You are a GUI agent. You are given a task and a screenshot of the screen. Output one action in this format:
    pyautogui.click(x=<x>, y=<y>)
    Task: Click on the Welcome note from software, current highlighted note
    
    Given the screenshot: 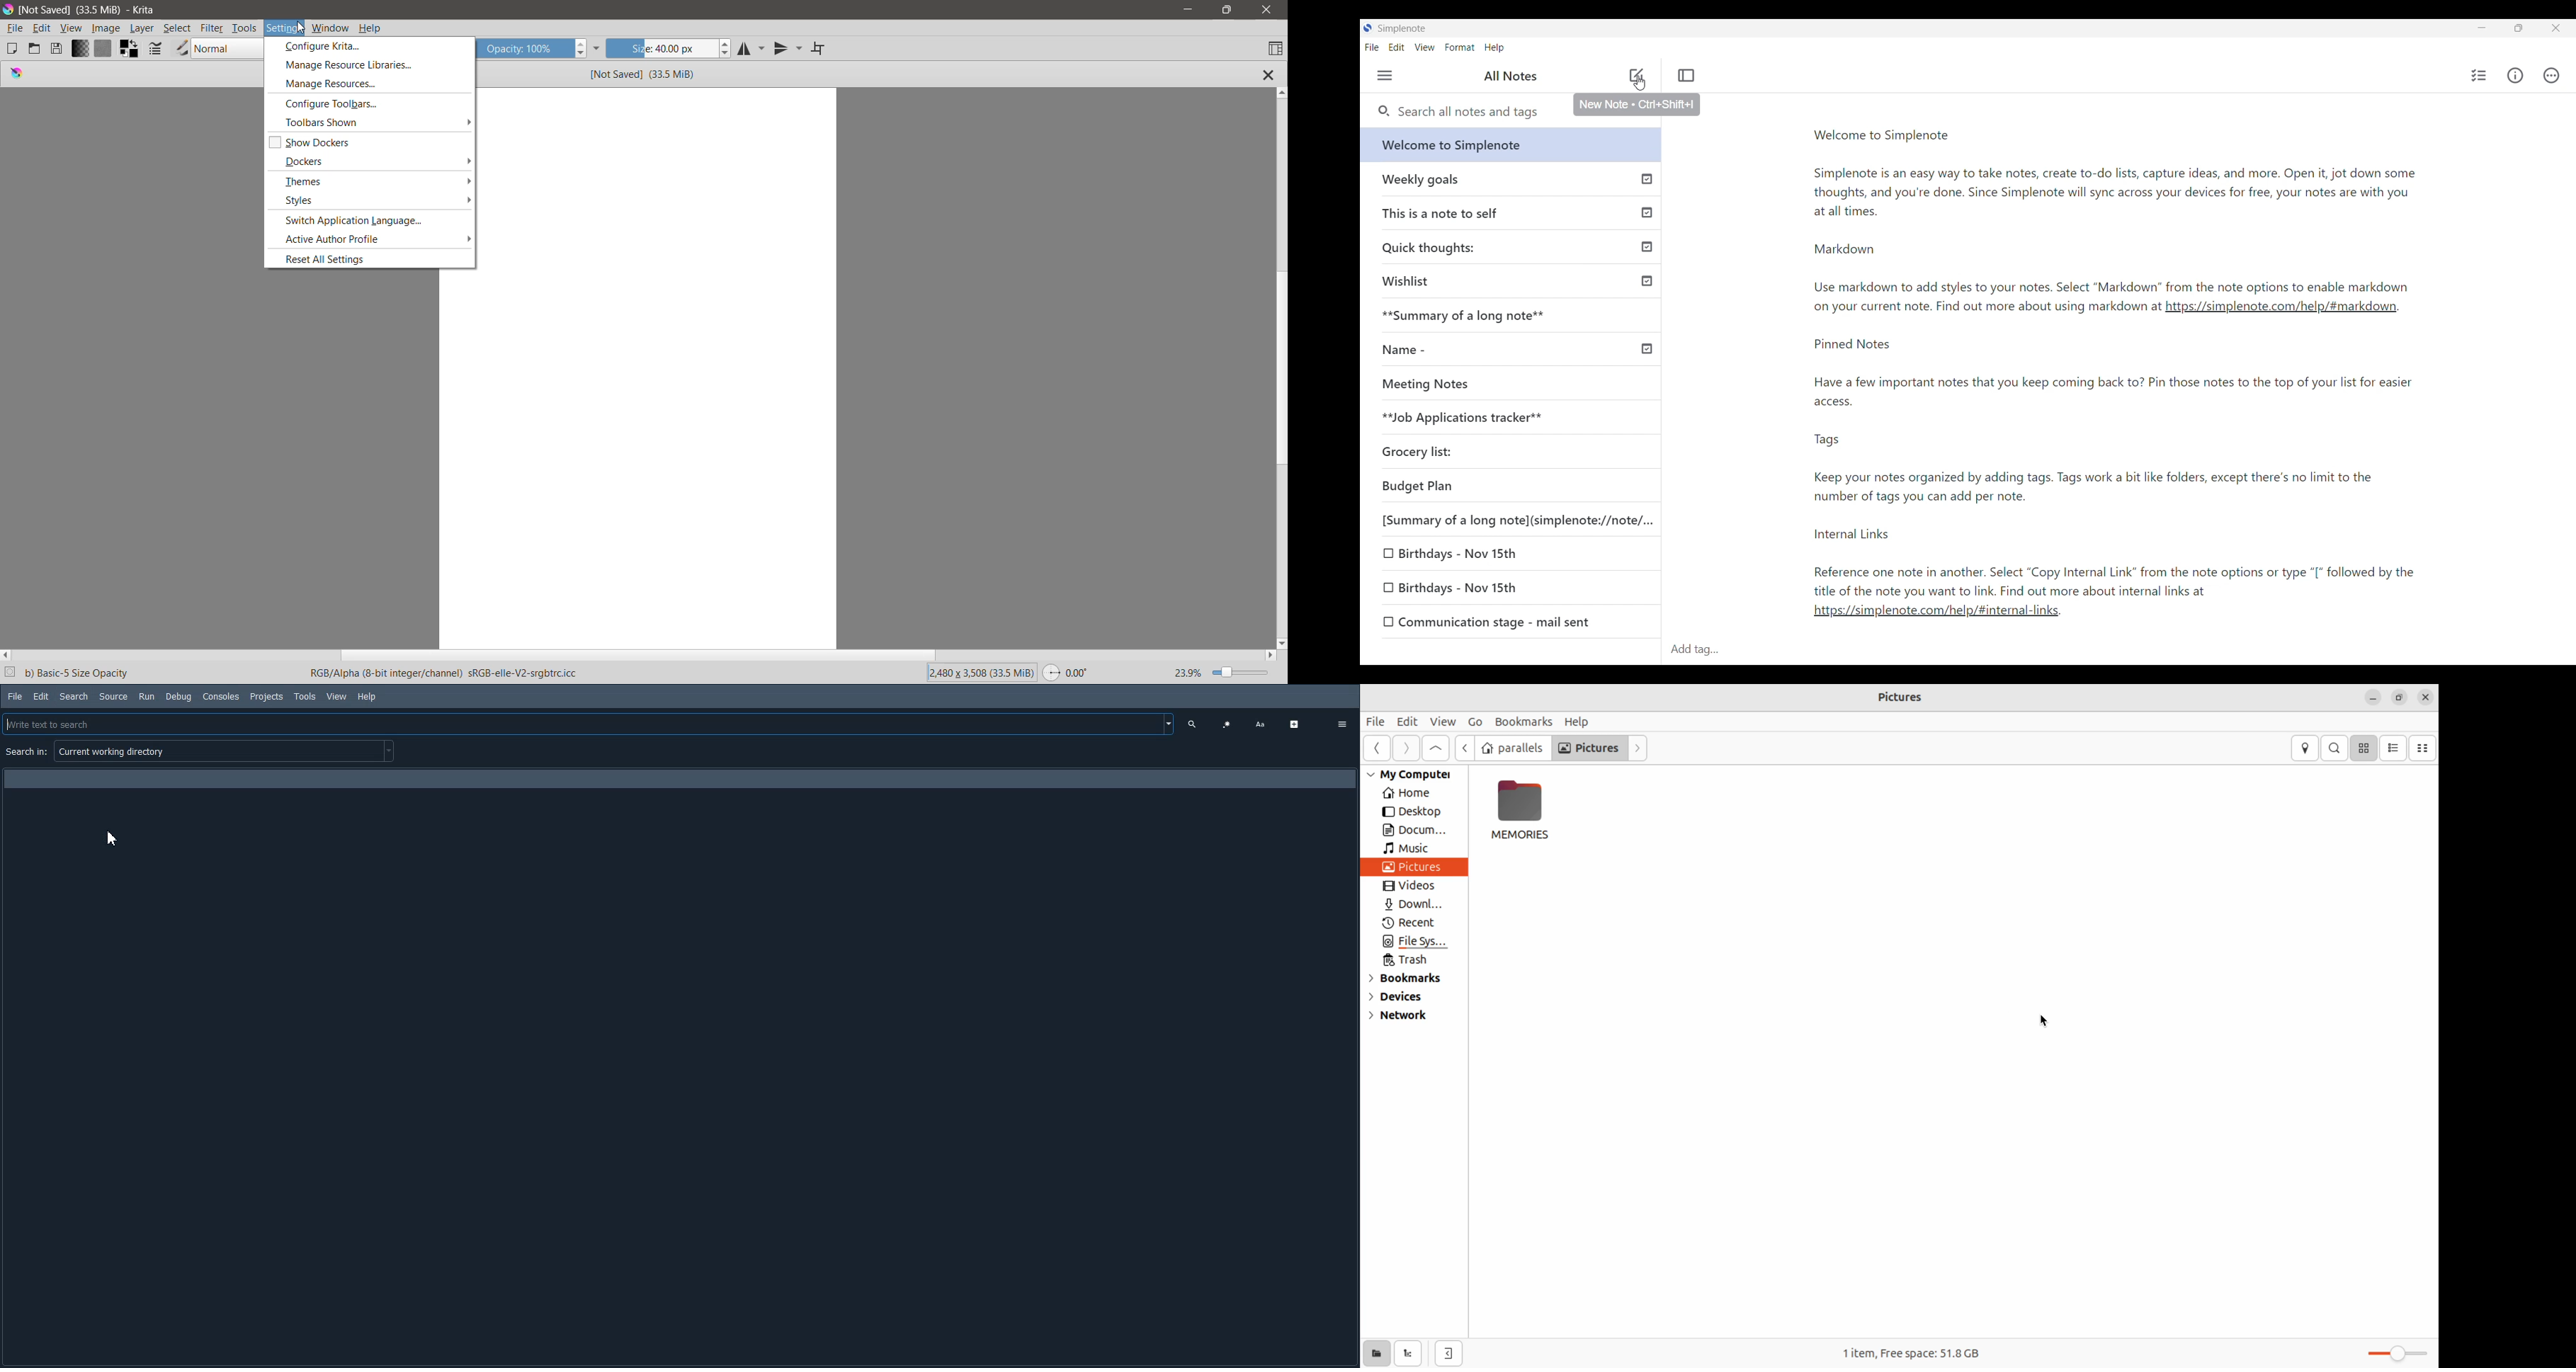 What is the action you would take?
    pyautogui.click(x=1511, y=145)
    